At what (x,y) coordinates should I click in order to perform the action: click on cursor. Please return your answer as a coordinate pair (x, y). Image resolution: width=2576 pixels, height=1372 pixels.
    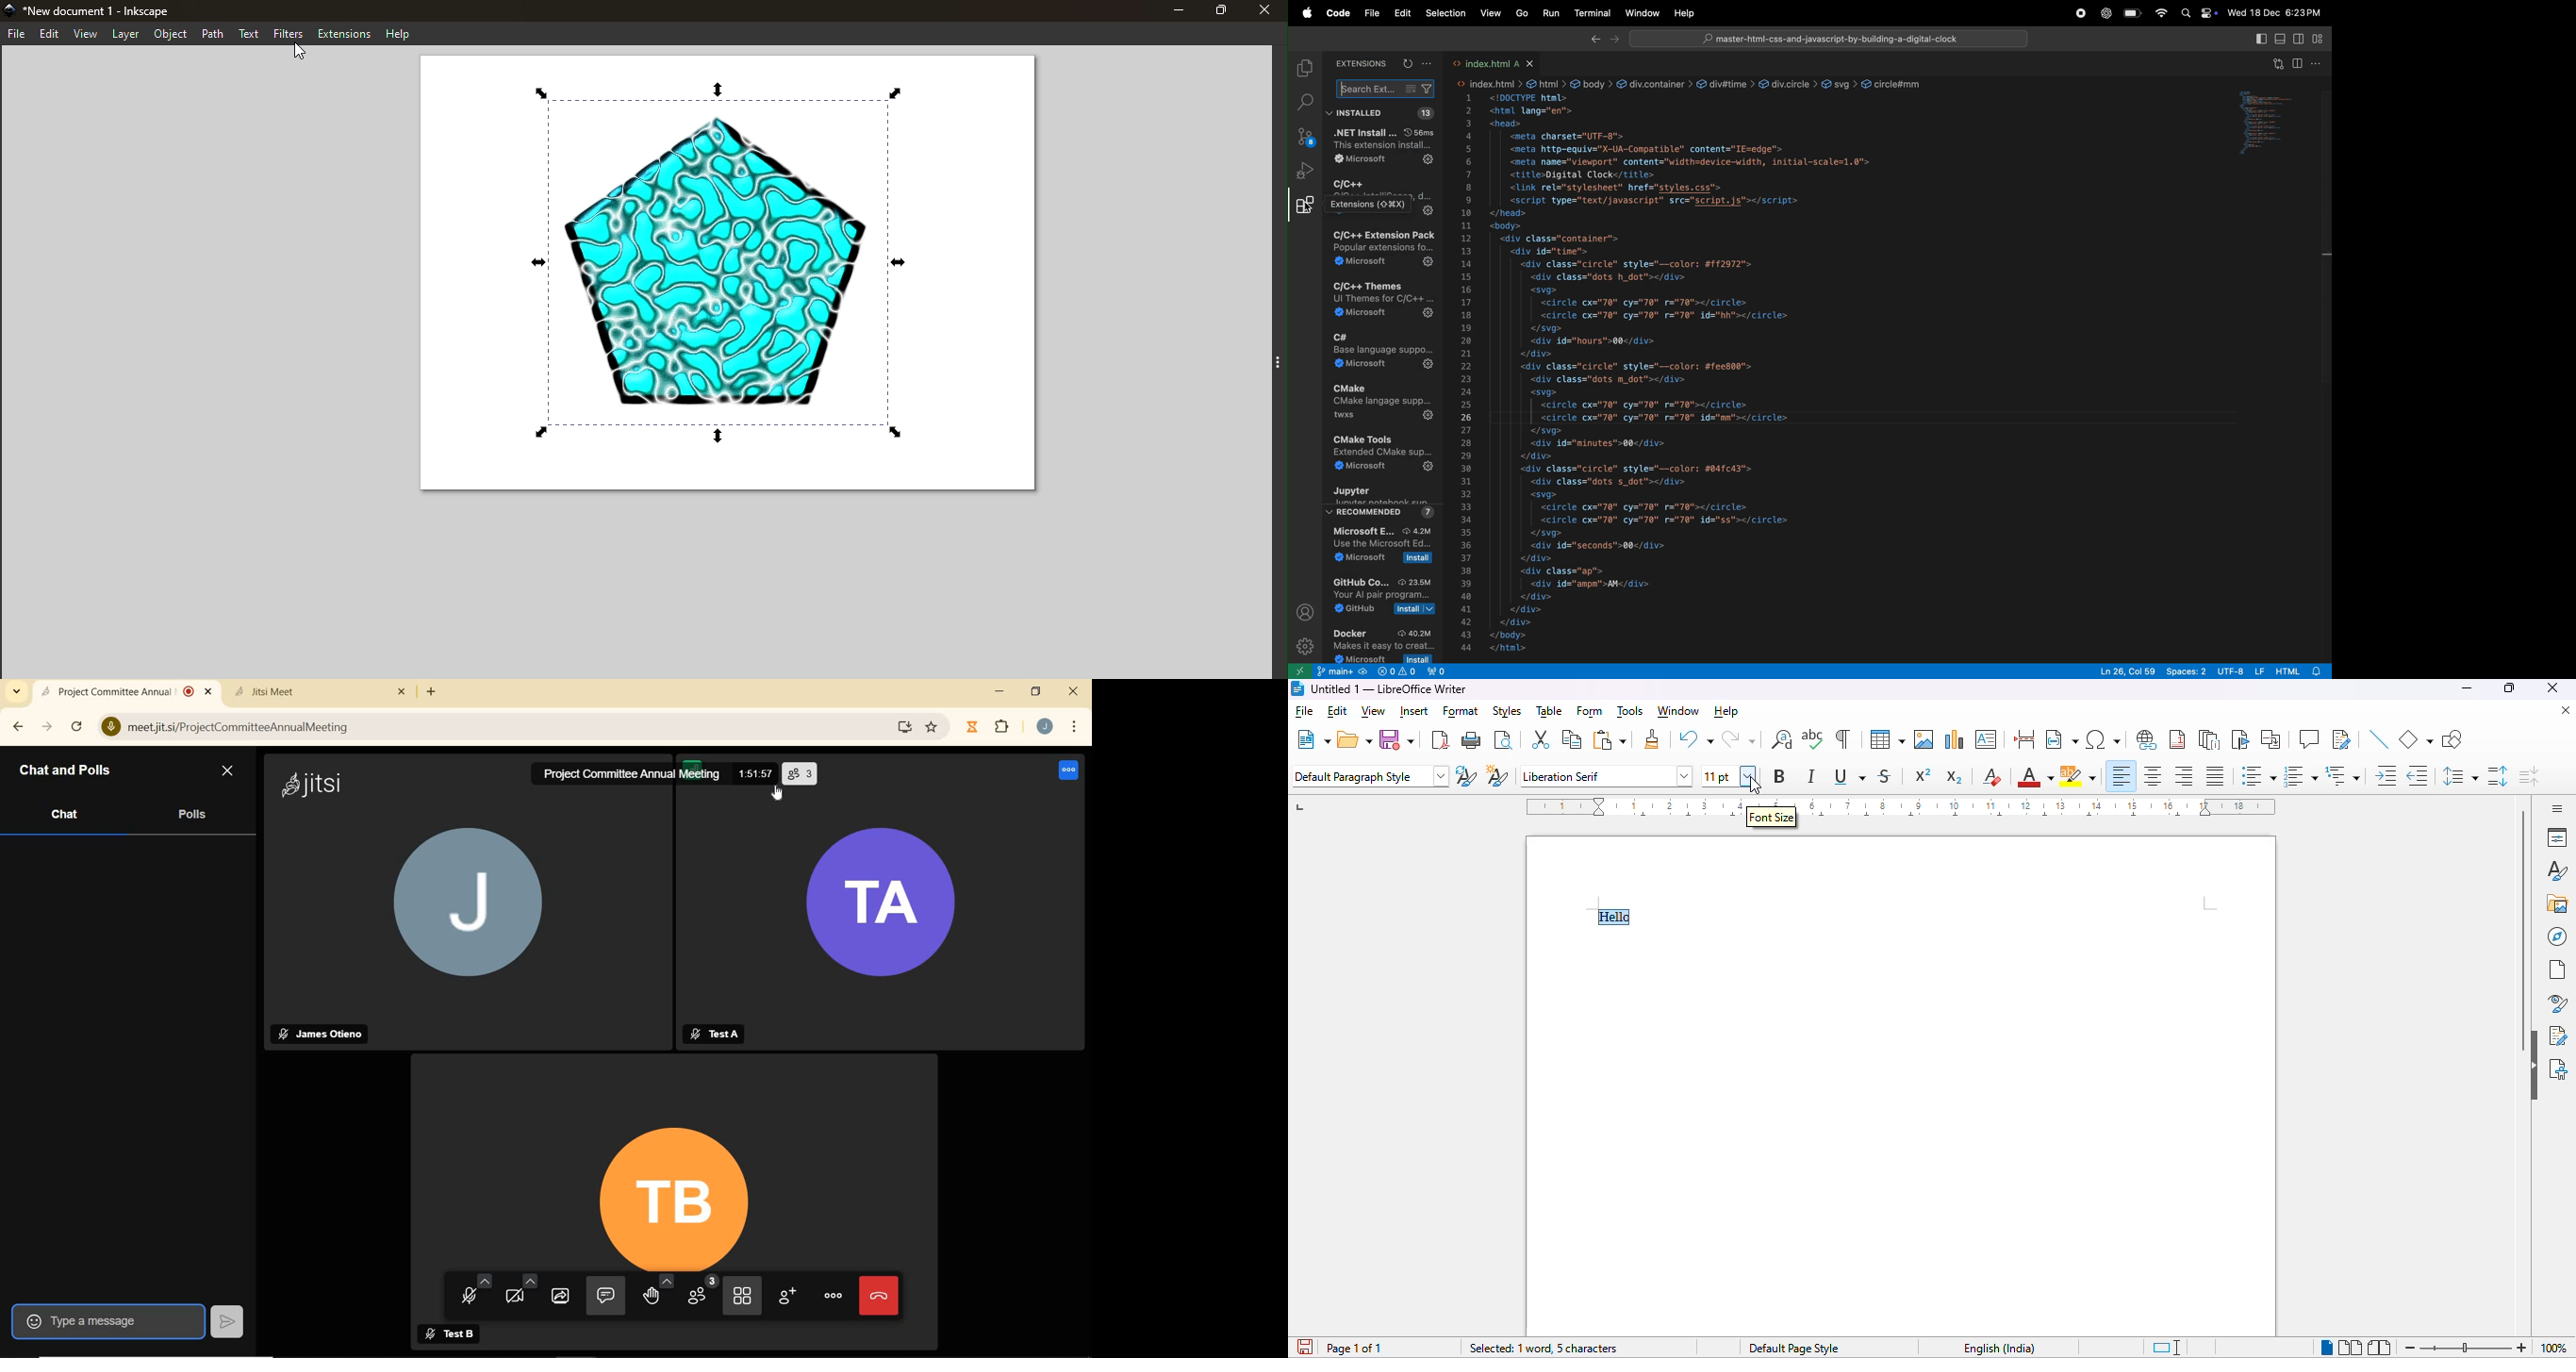
    Looking at the image, I should click on (1308, 208).